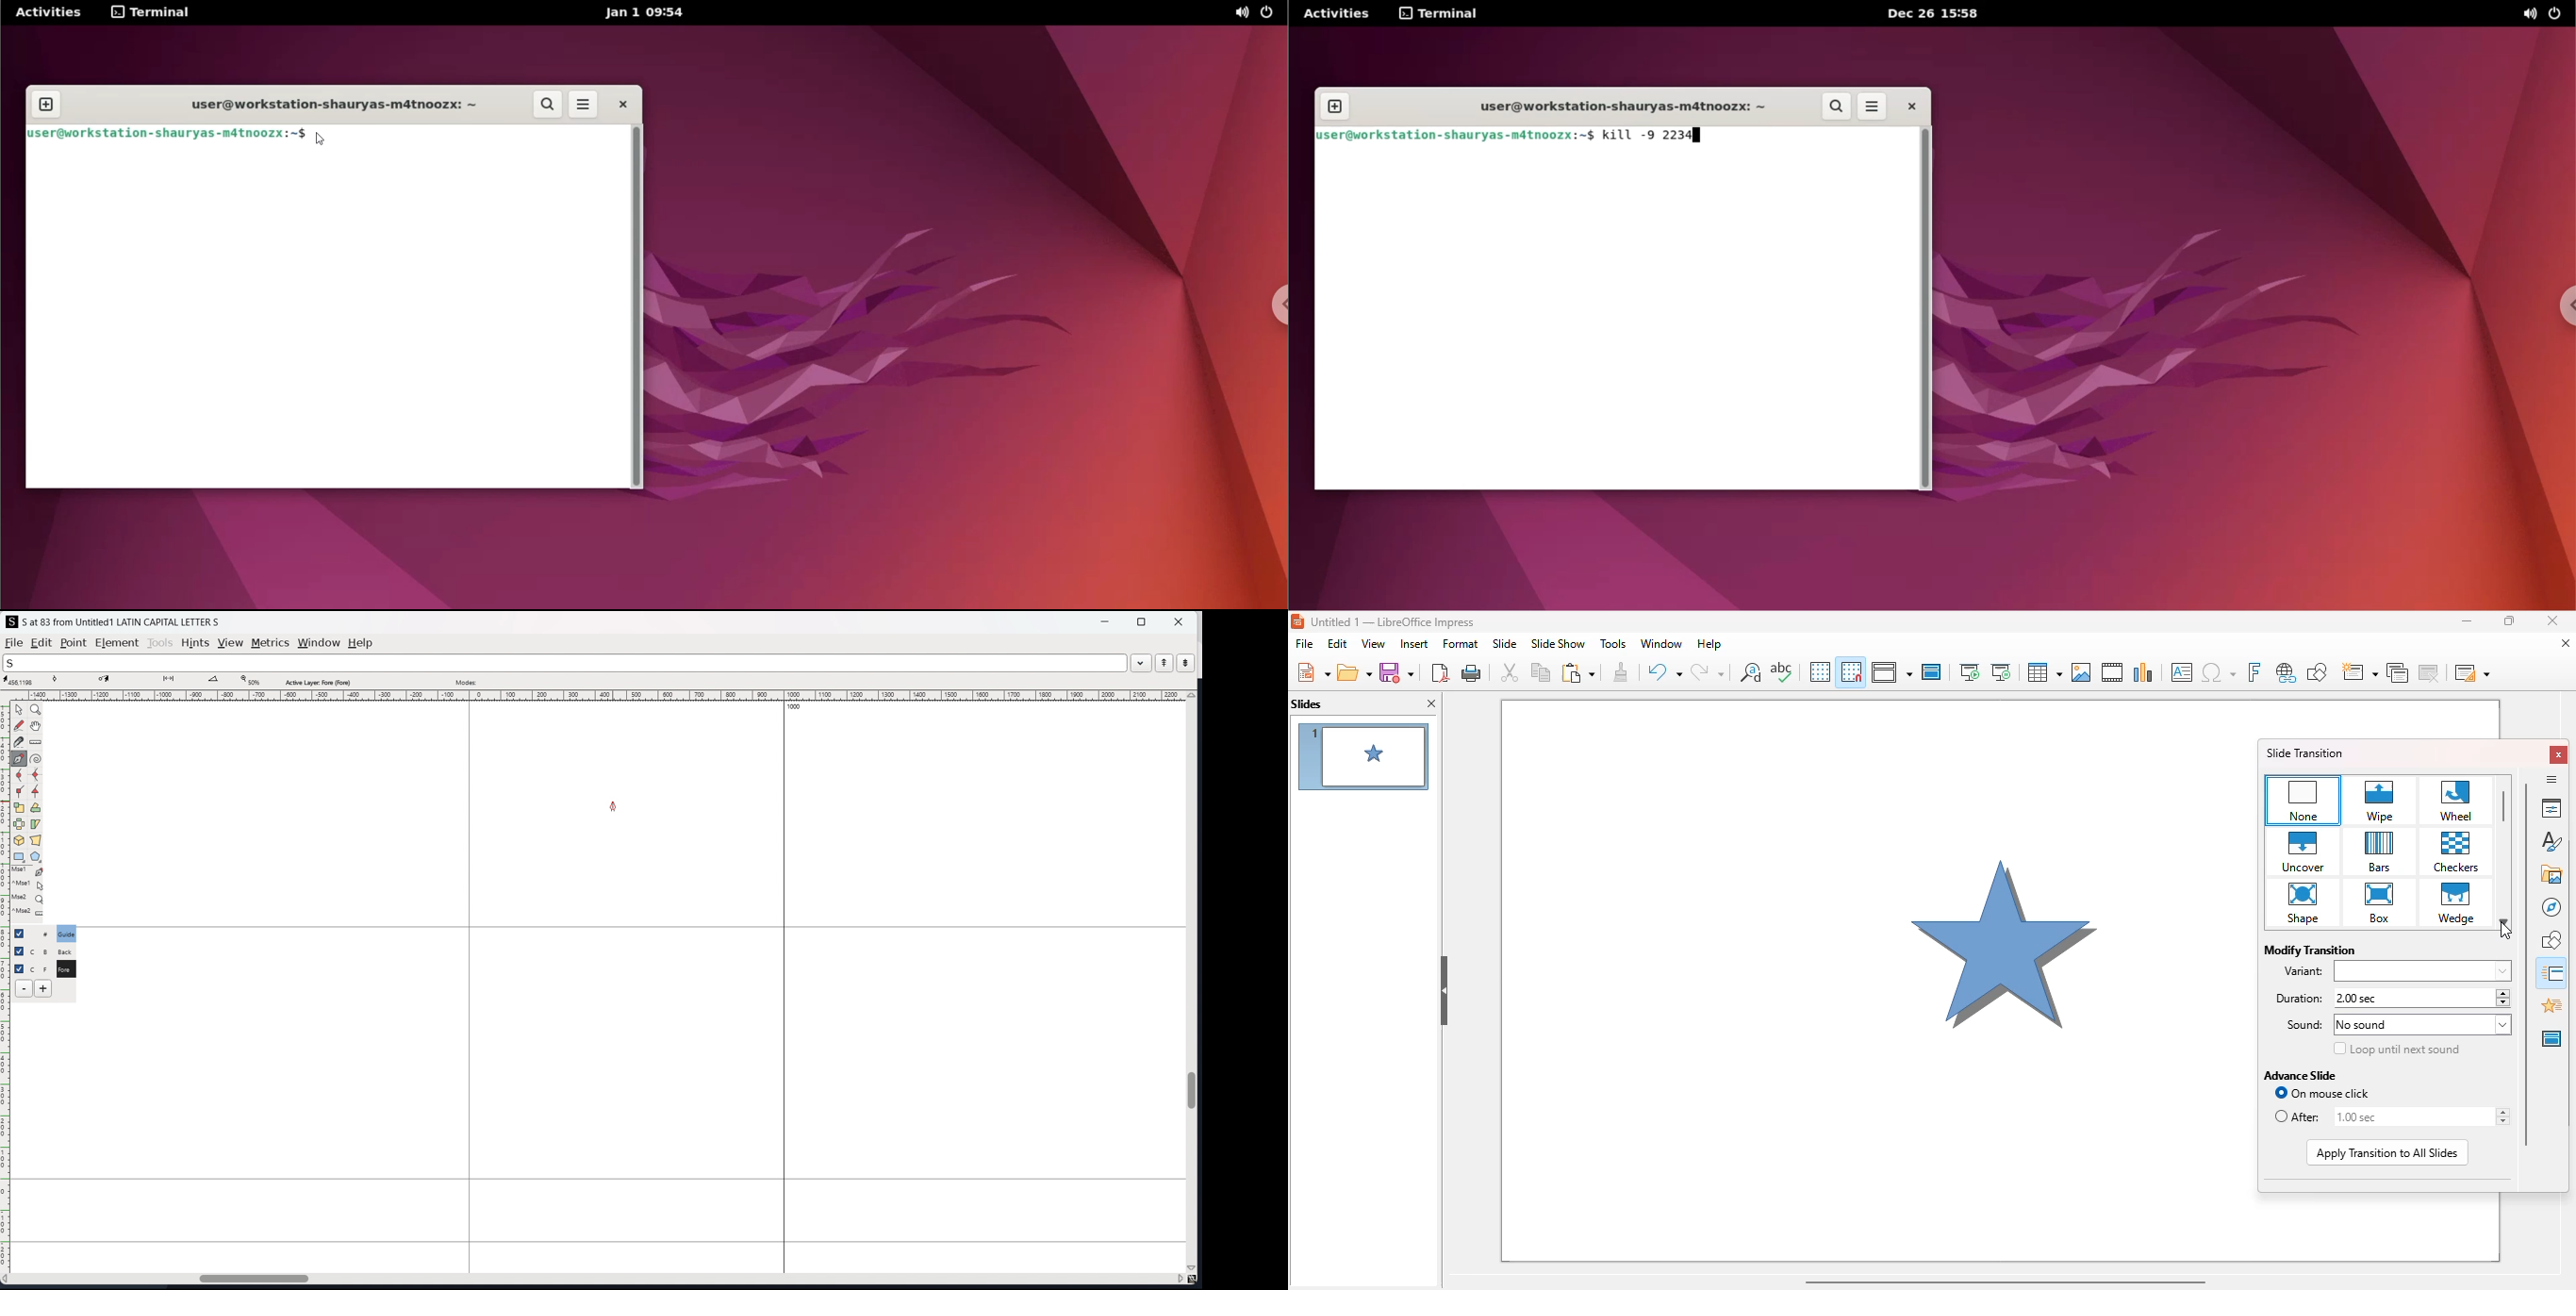 Image resolution: width=2576 pixels, height=1316 pixels. I want to click on duplicate slide, so click(2398, 673).